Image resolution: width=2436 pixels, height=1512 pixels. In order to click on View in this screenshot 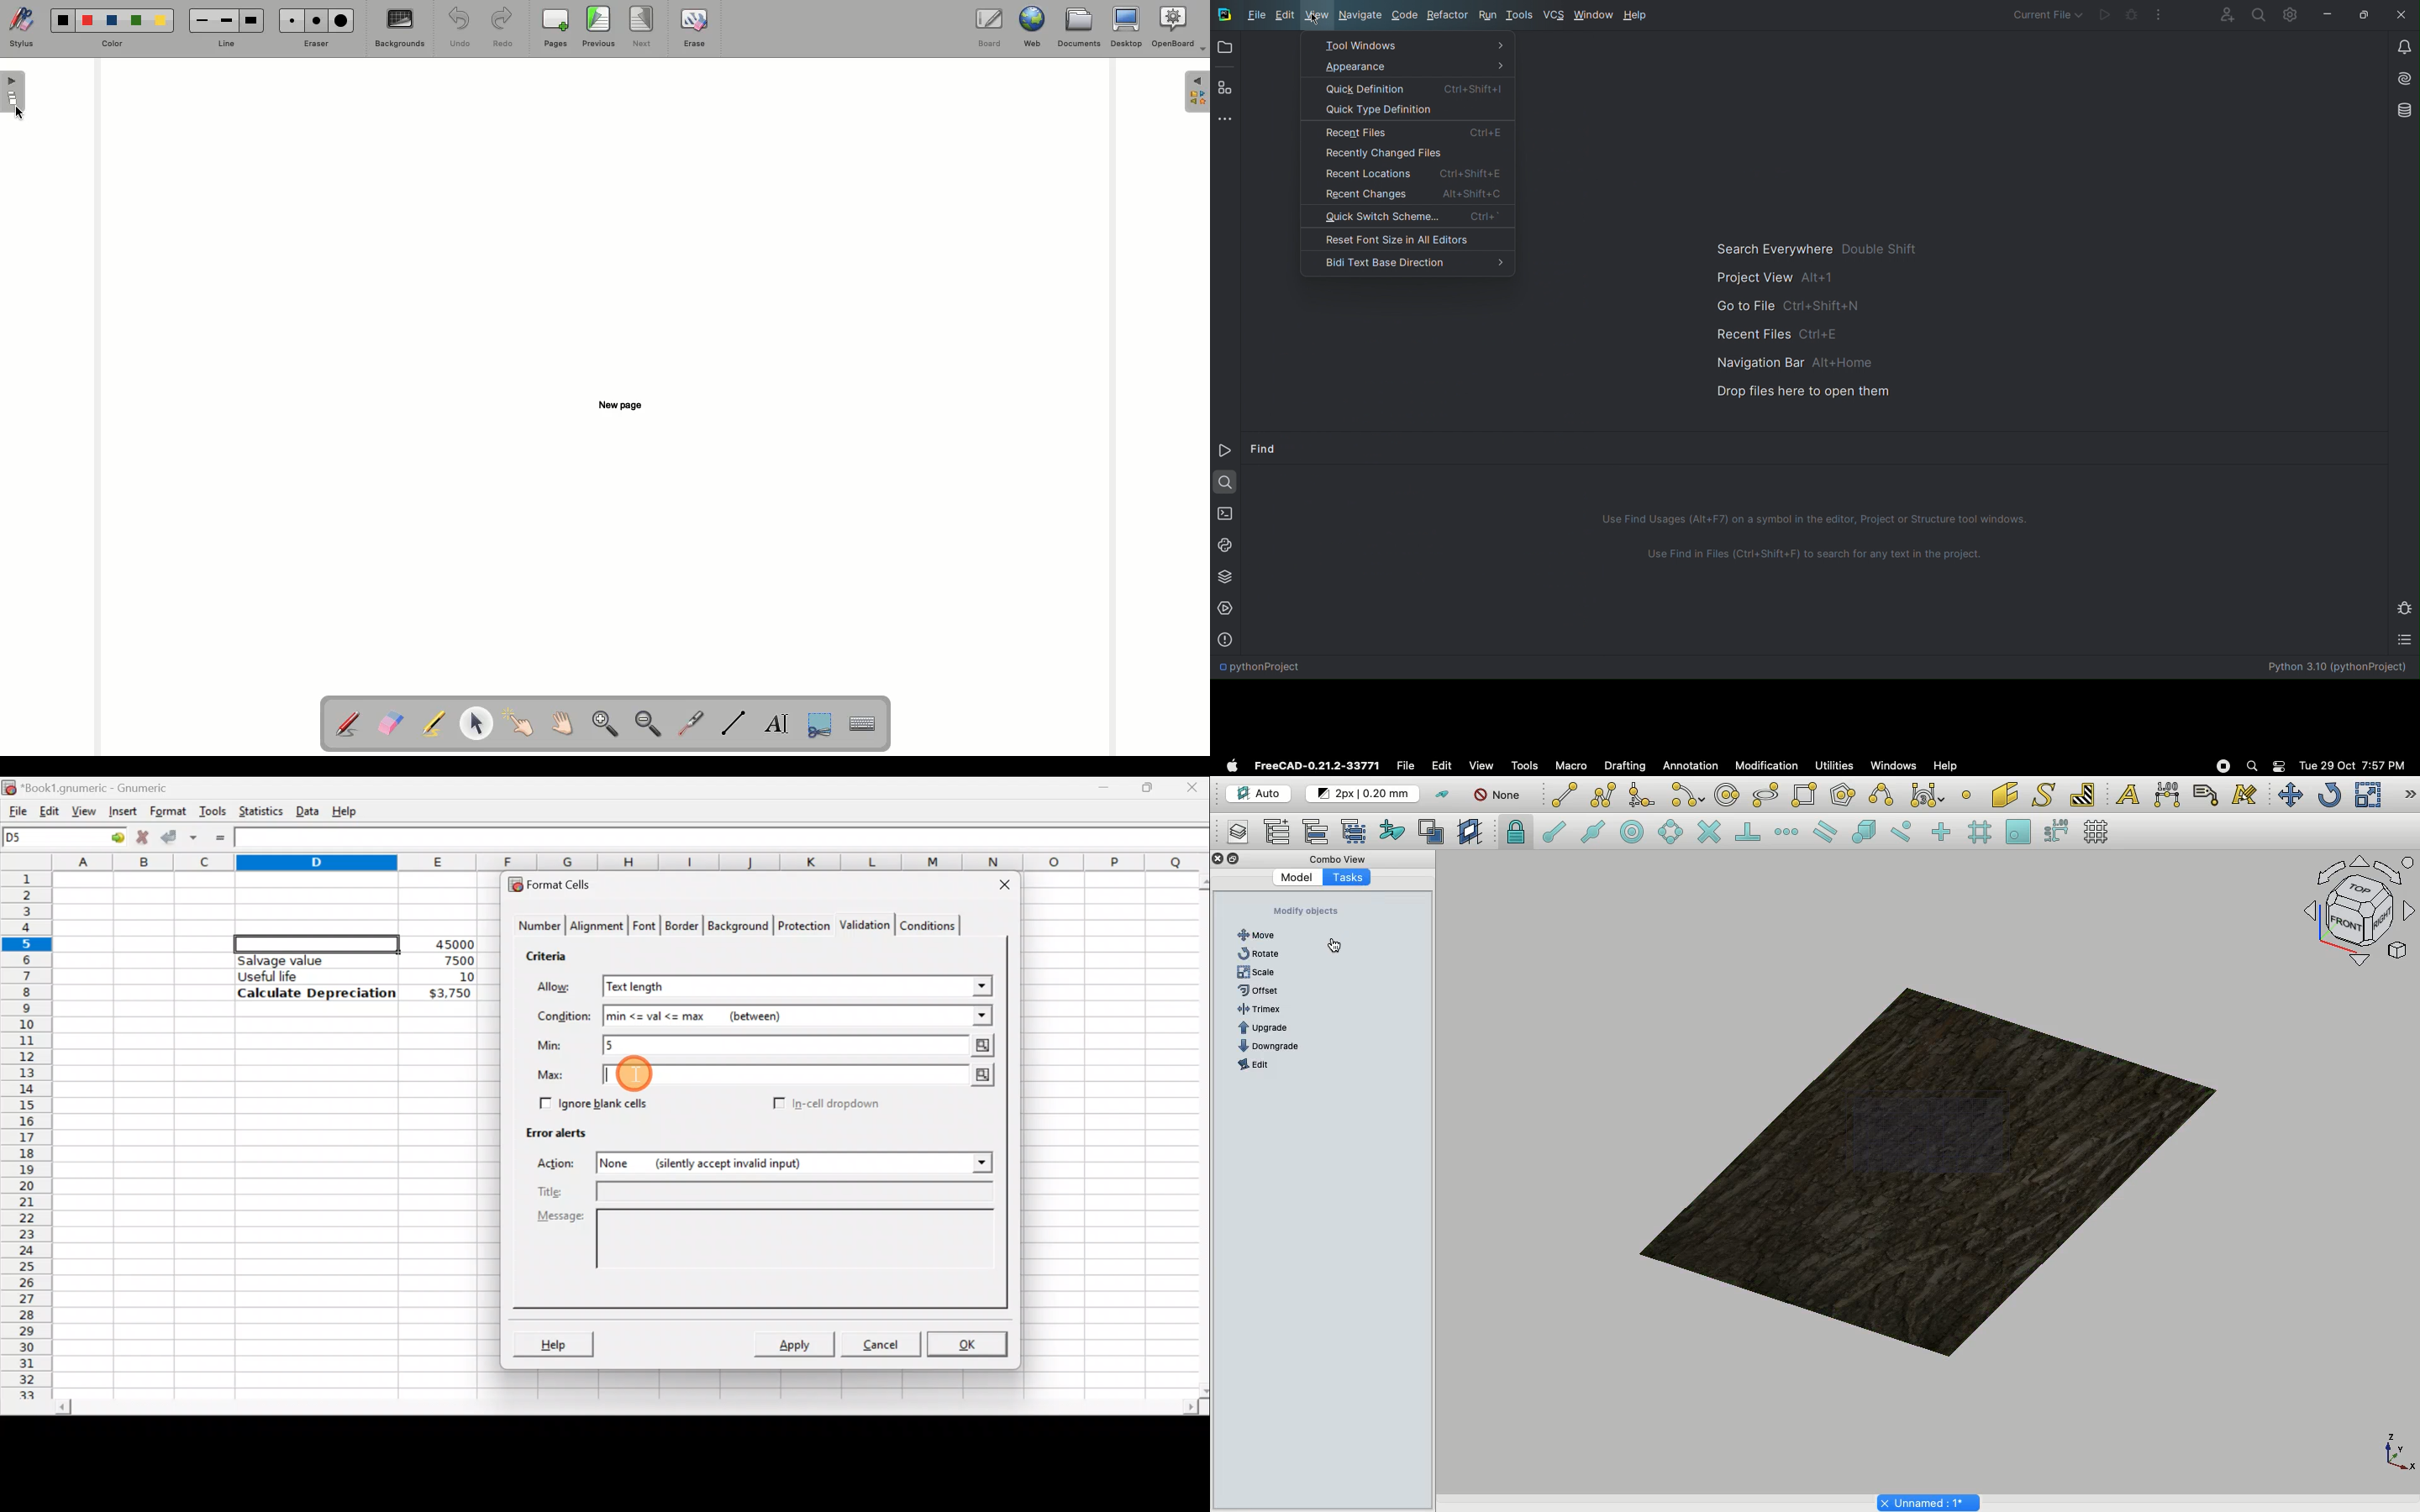, I will do `click(1481, 764)`.